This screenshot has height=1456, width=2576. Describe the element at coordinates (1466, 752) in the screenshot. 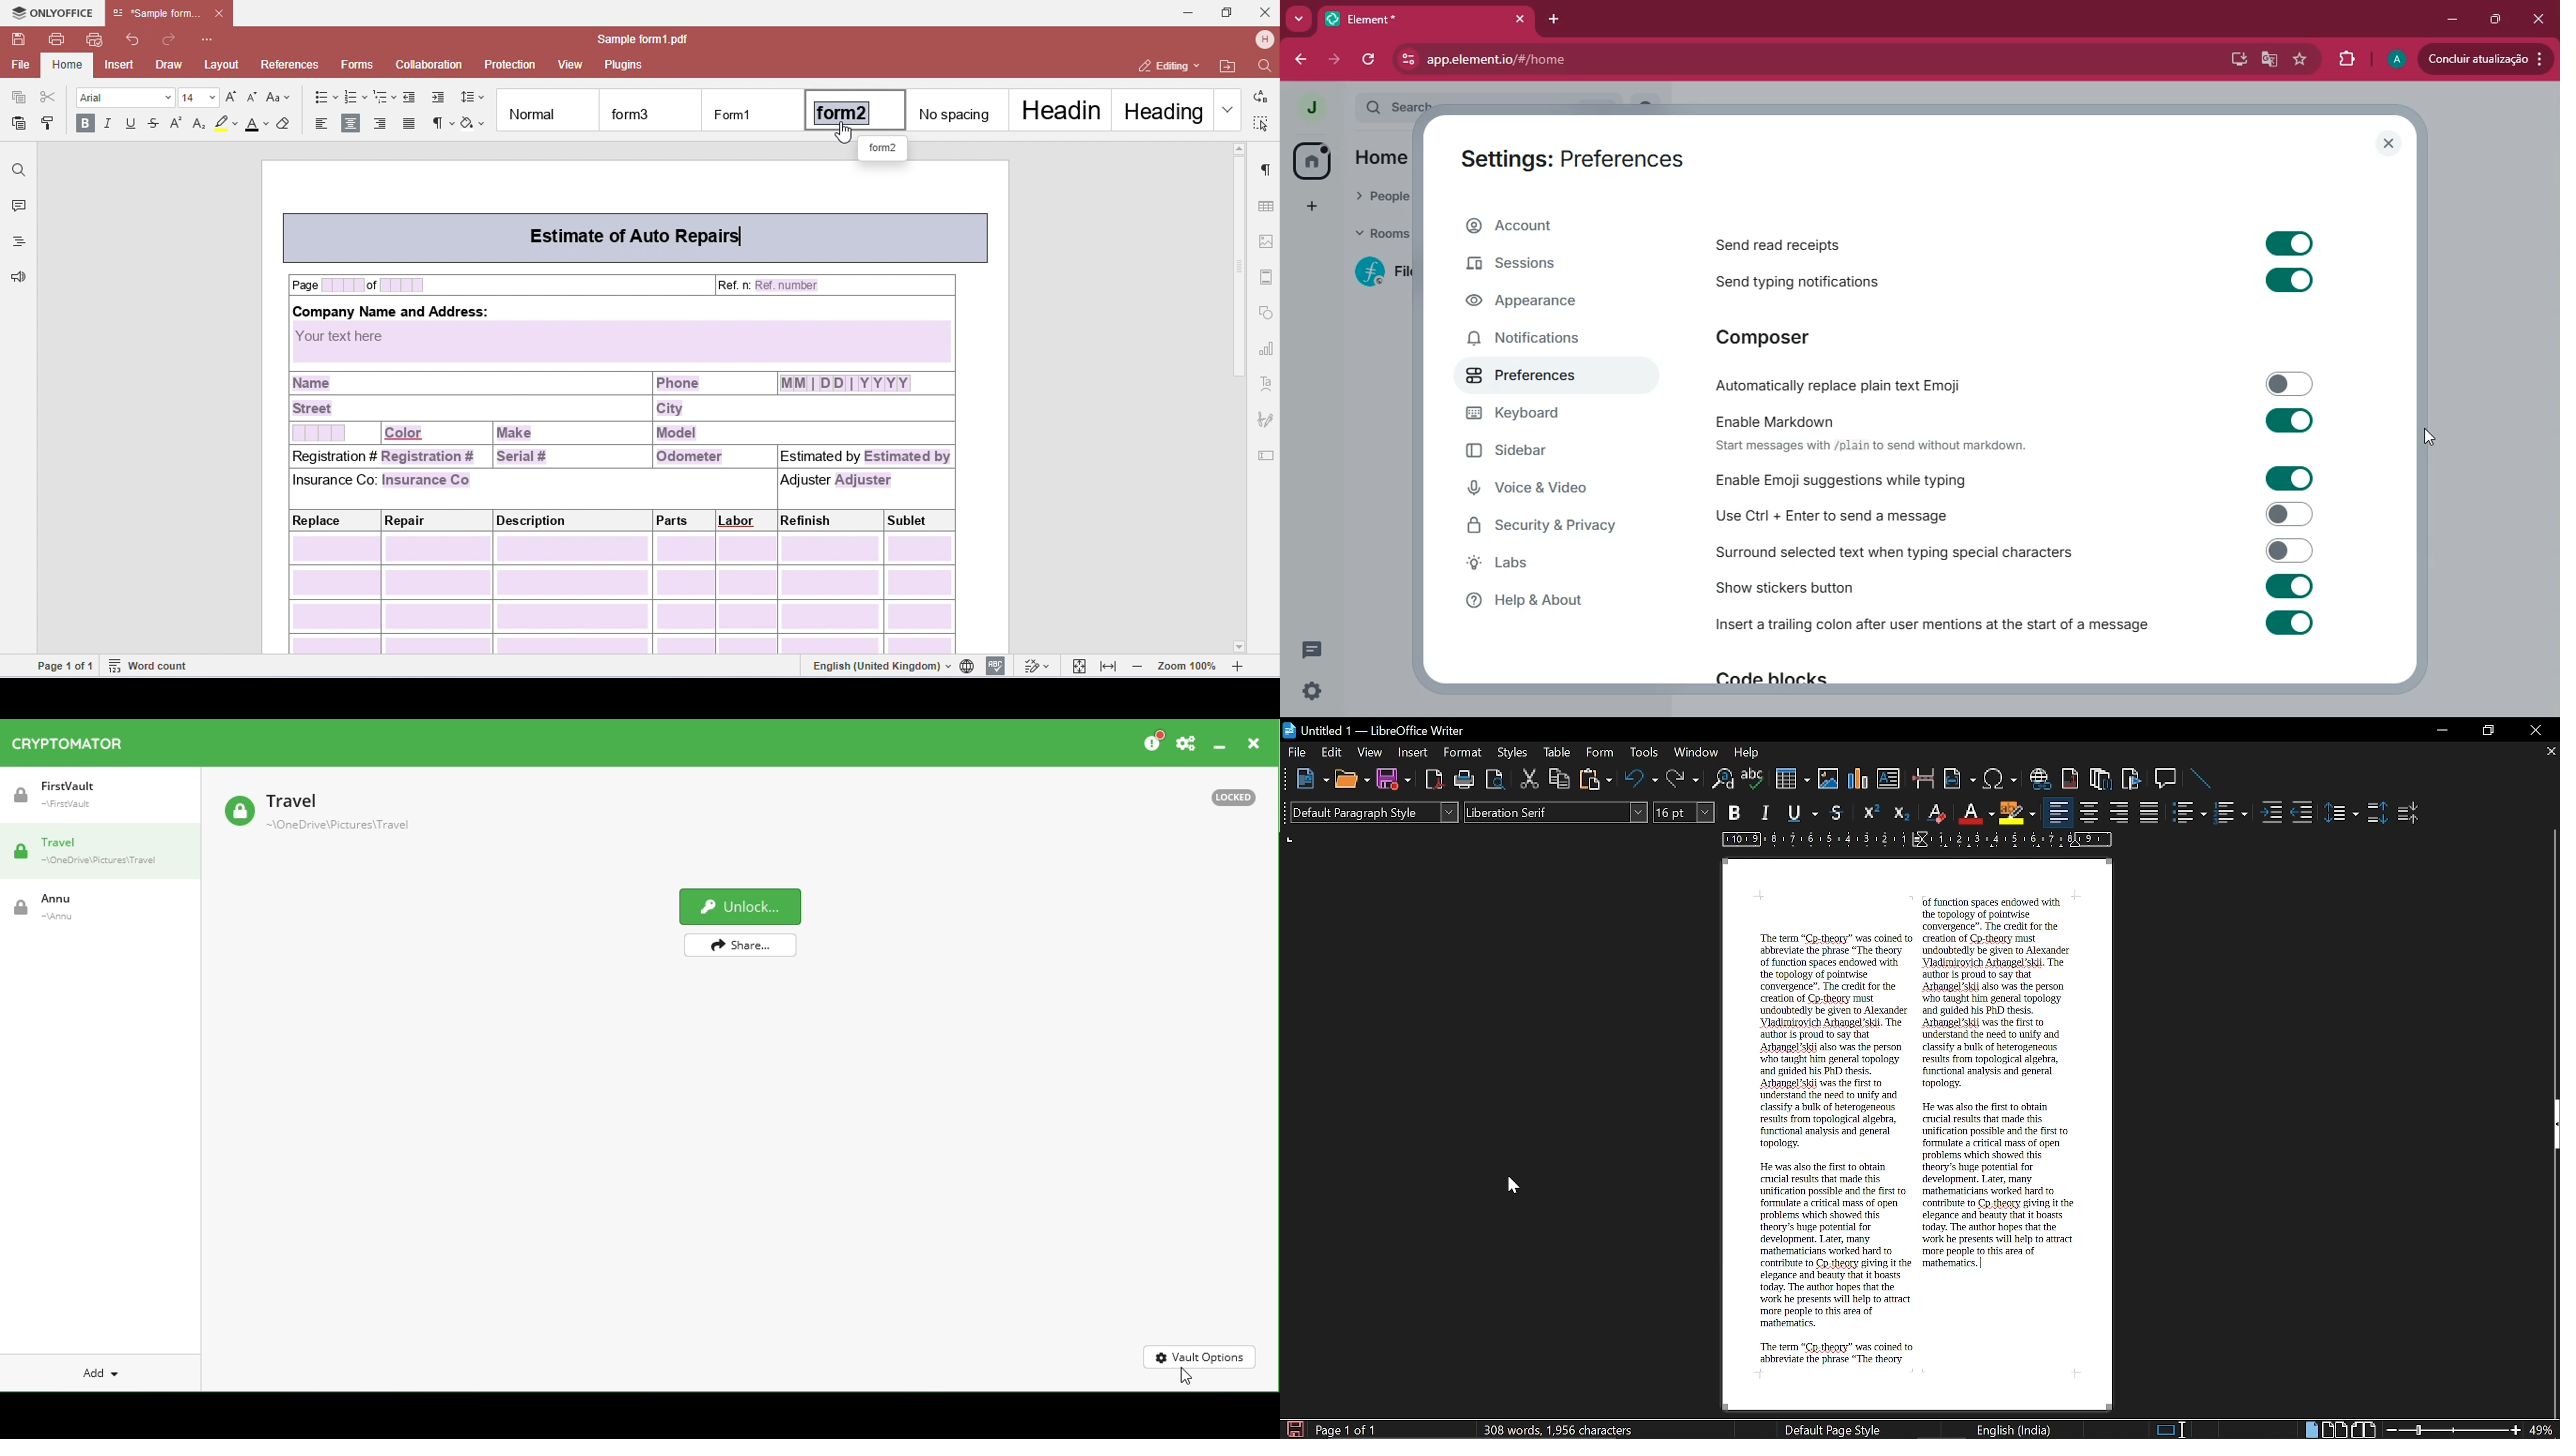

I see `Format` at that location.